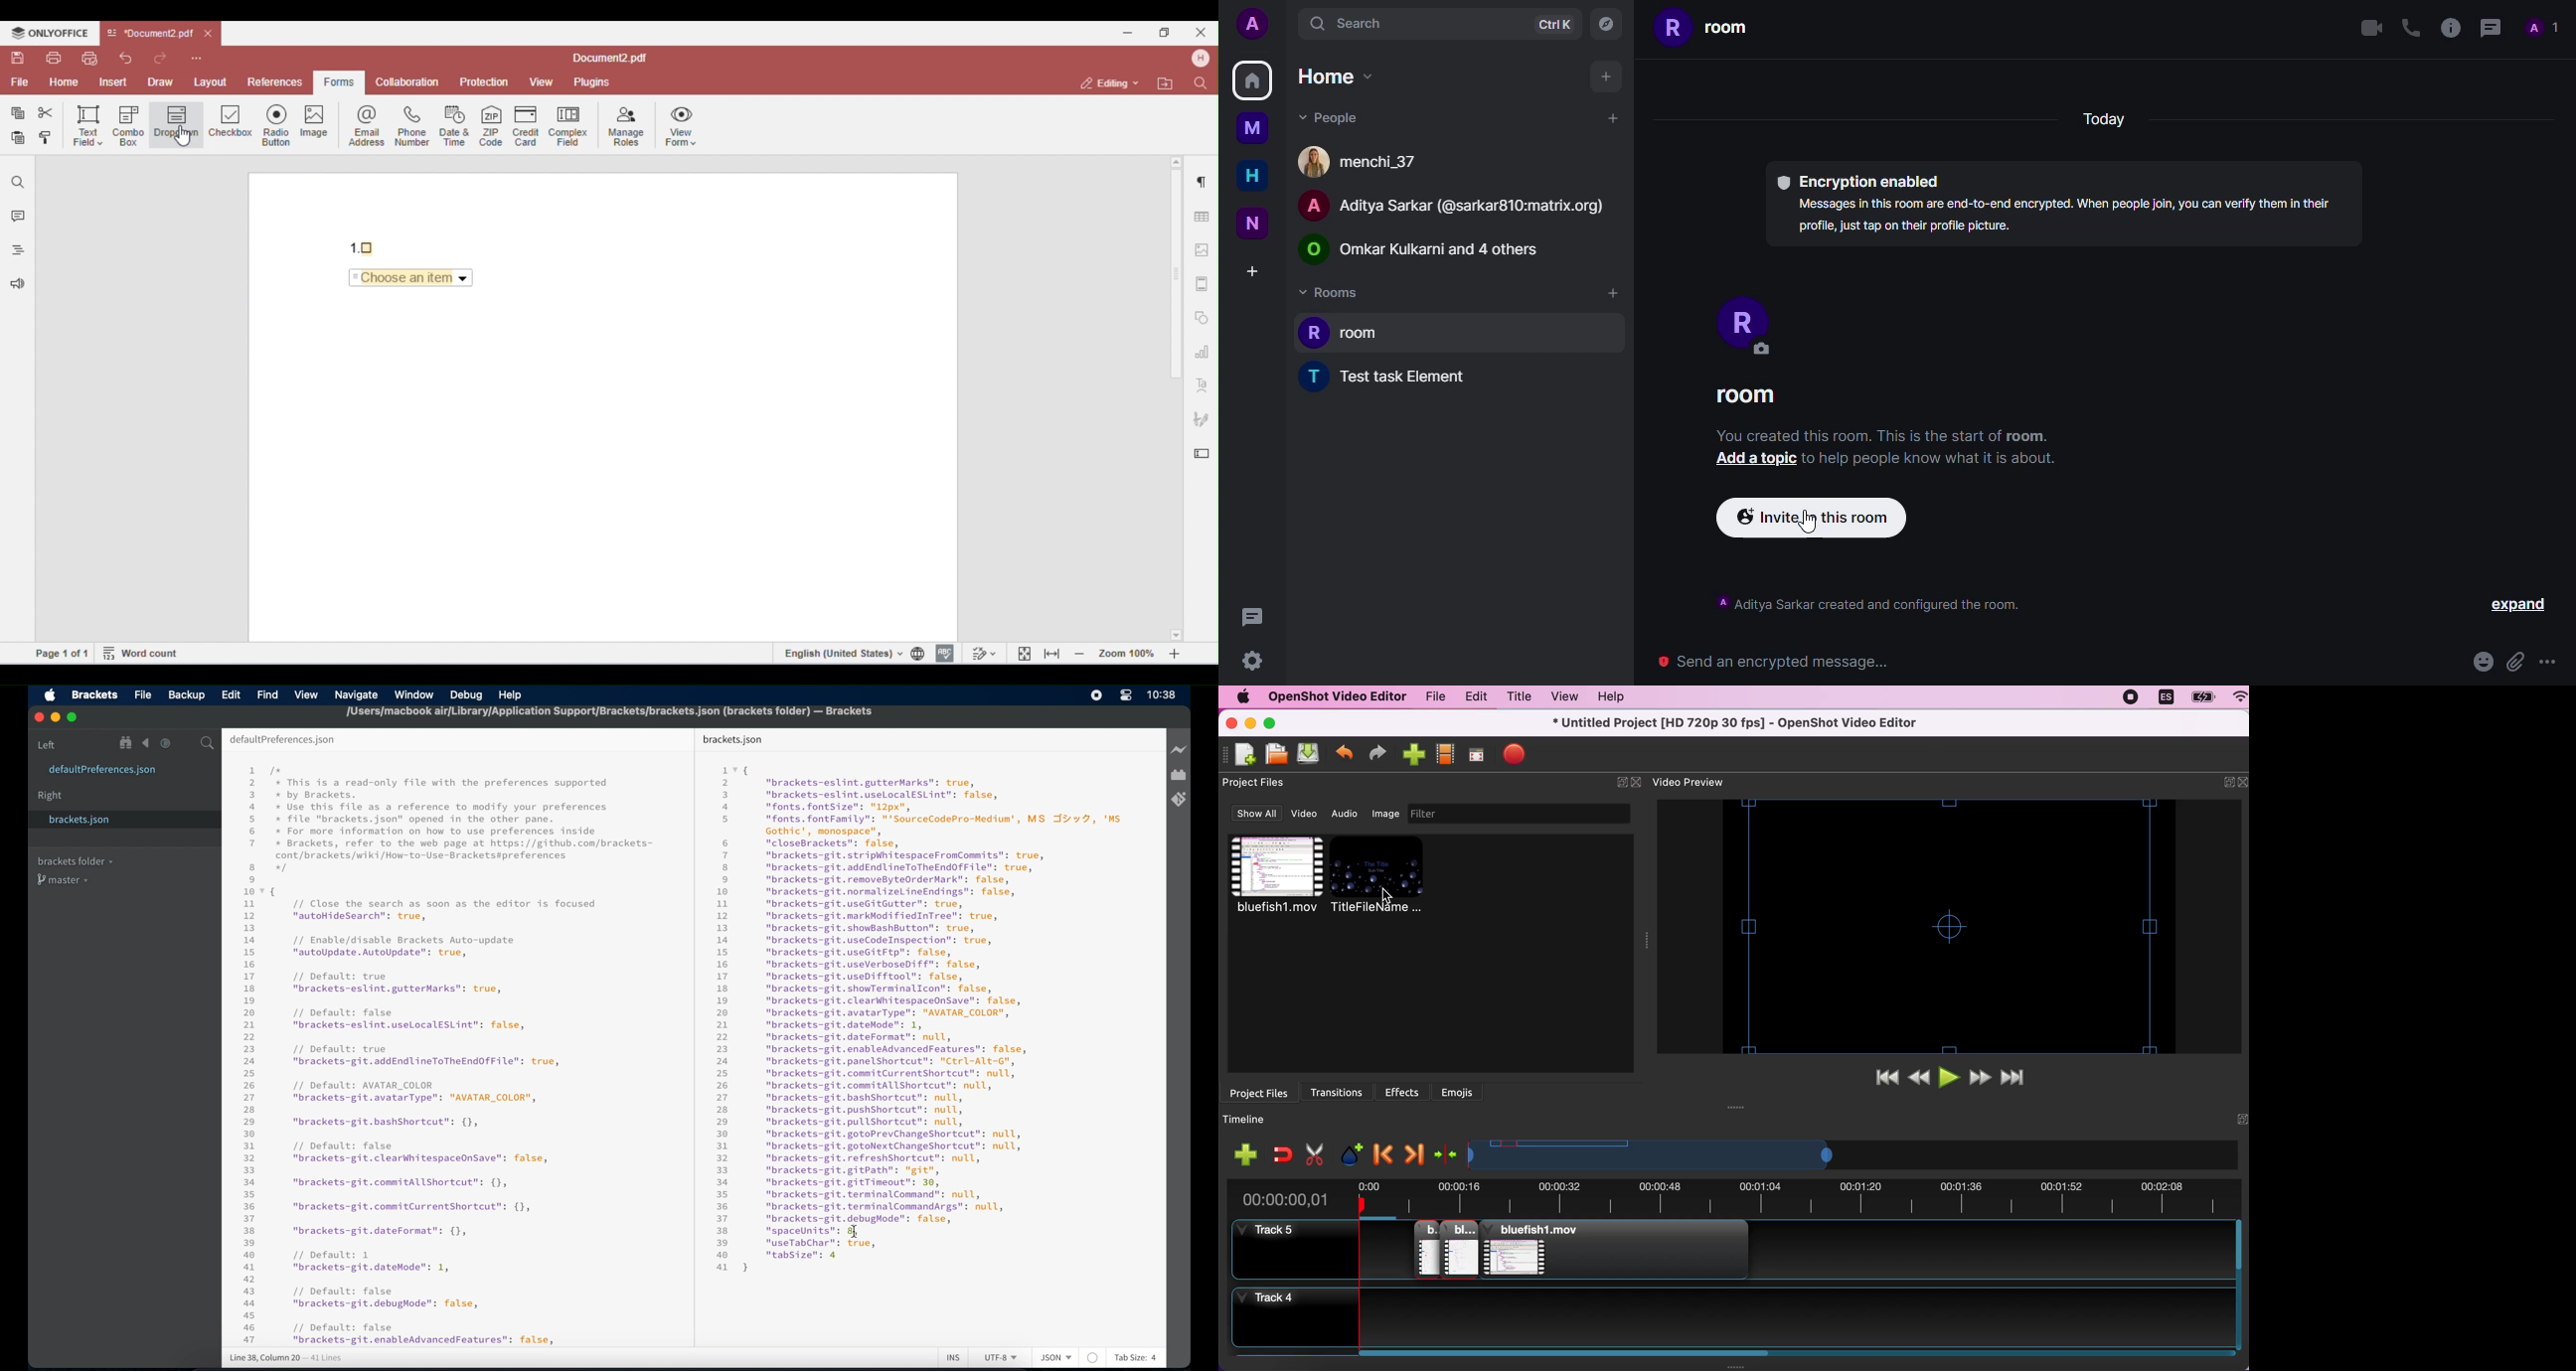  What do you see at coordinates (1345, 756) in the screenshot?
I see `undo` at bounding box center [1345, 756].